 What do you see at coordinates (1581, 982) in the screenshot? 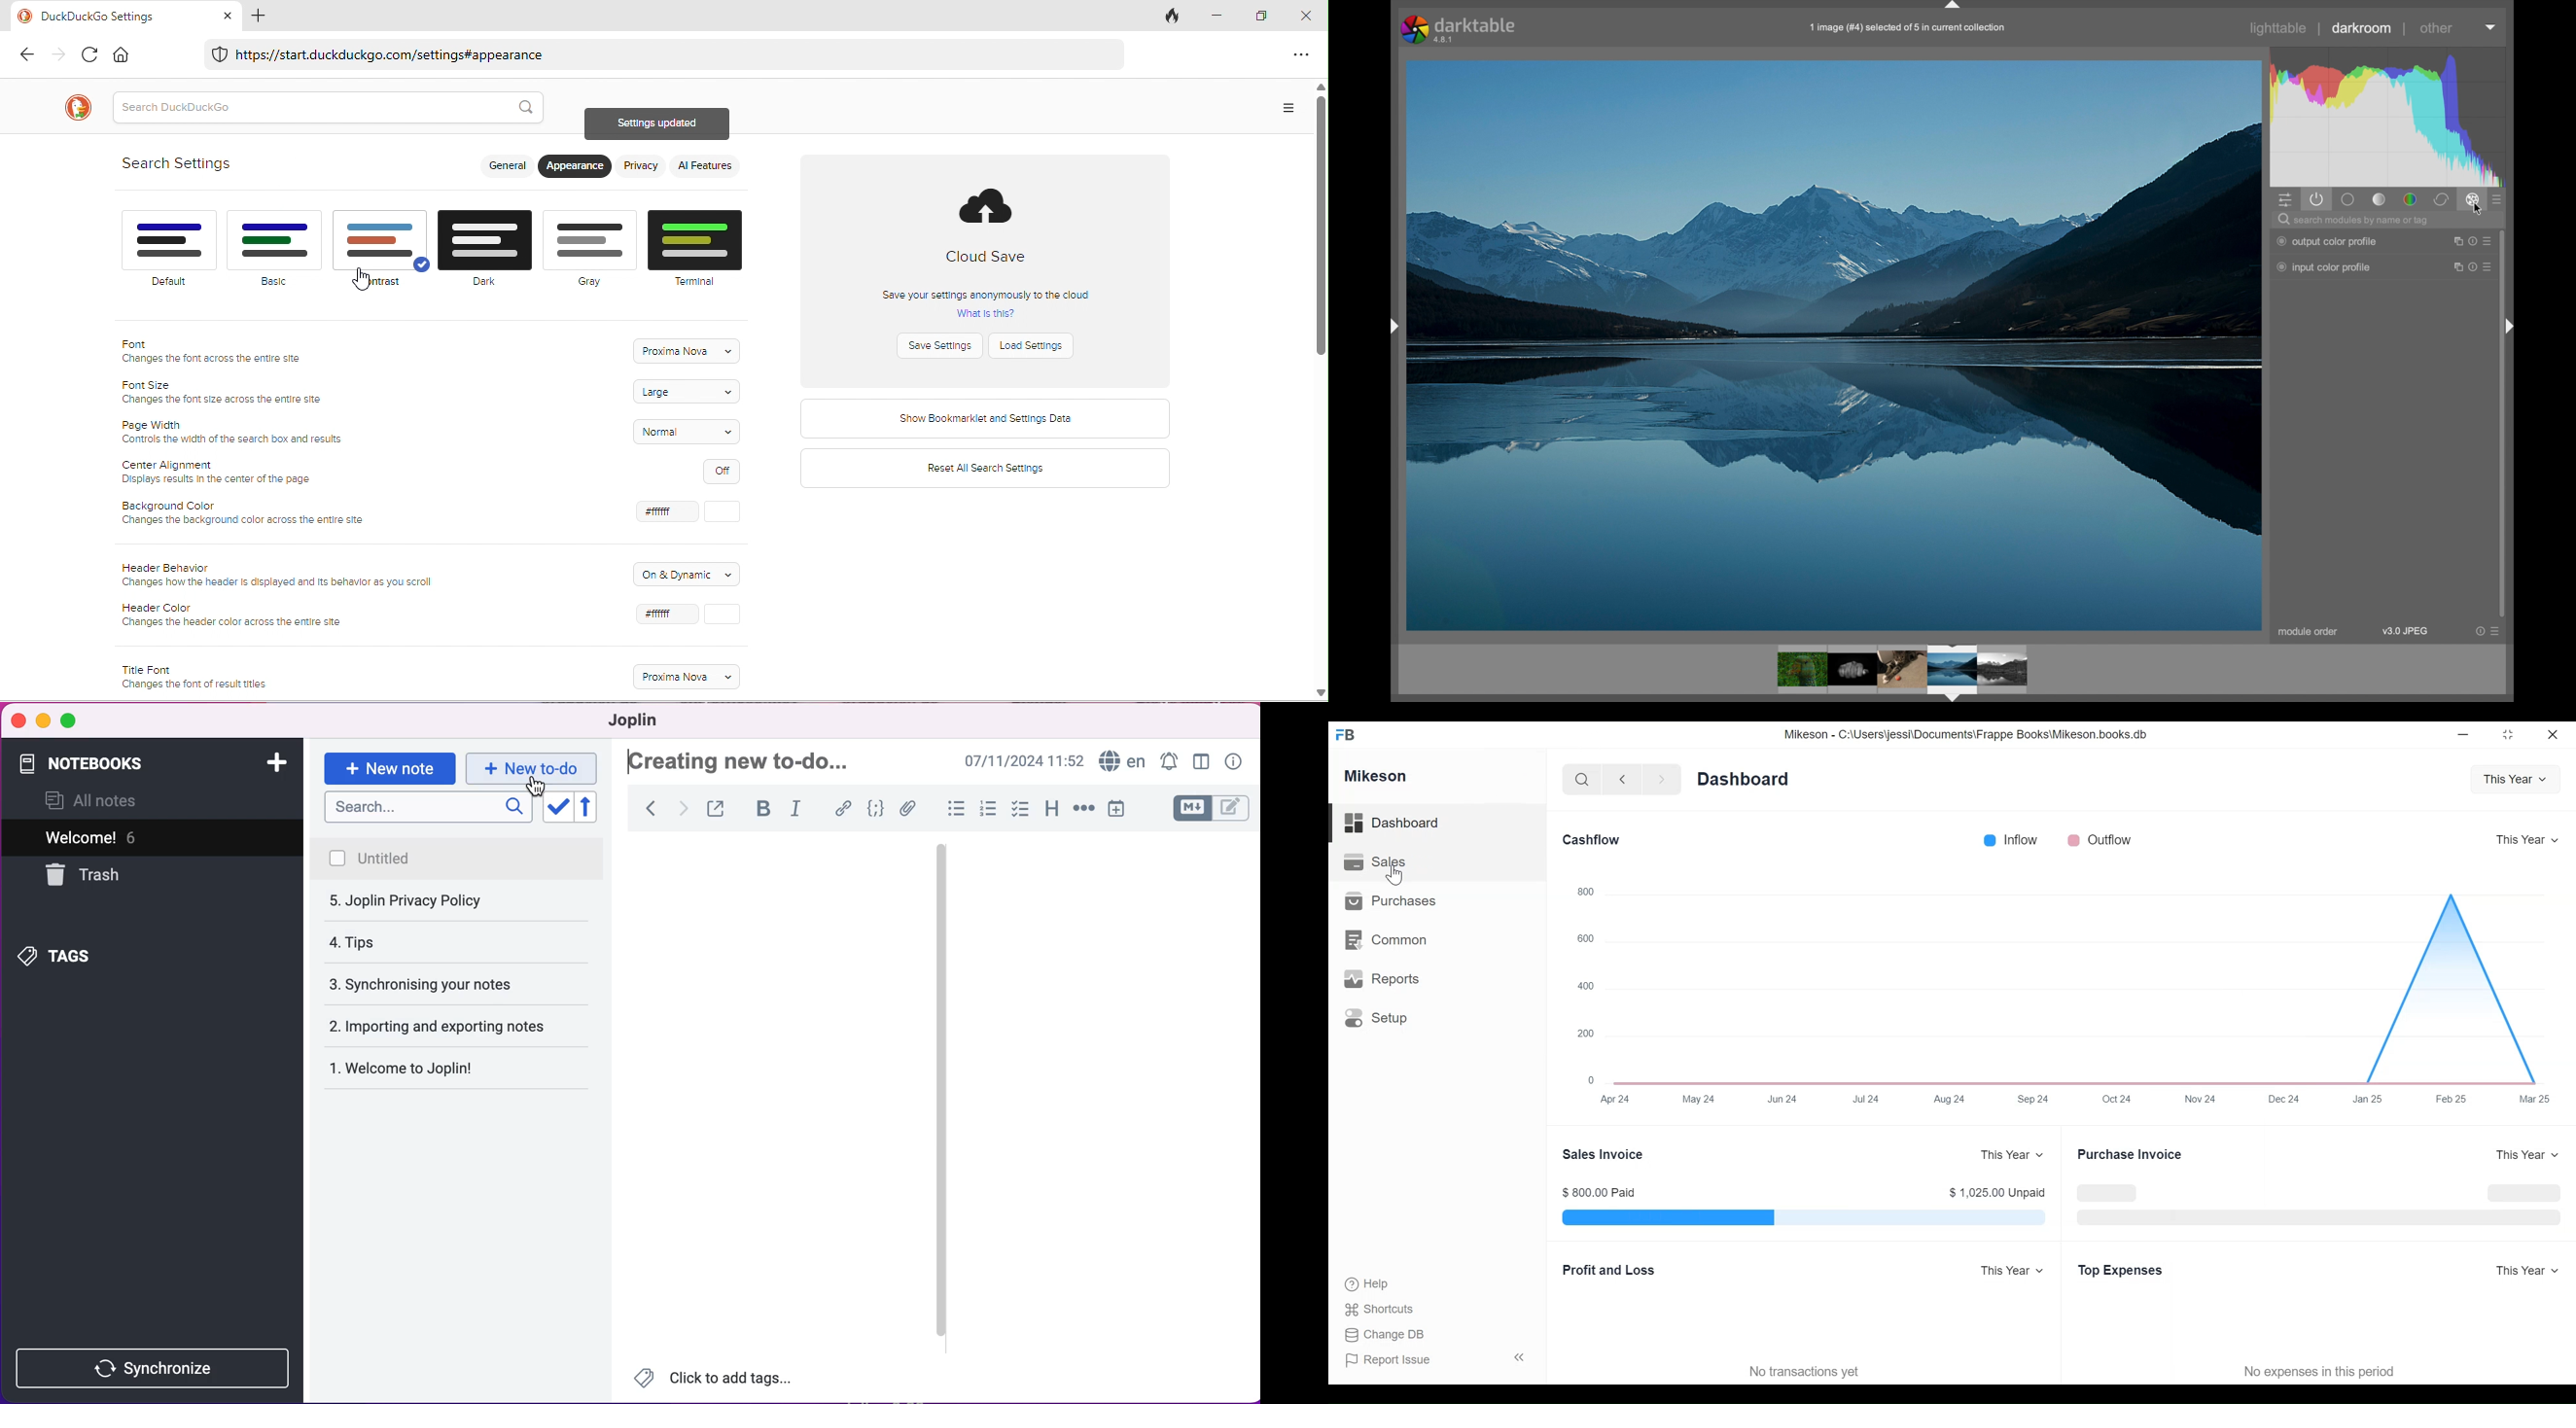
I see `x axis` at bounding box center [1581, 982].